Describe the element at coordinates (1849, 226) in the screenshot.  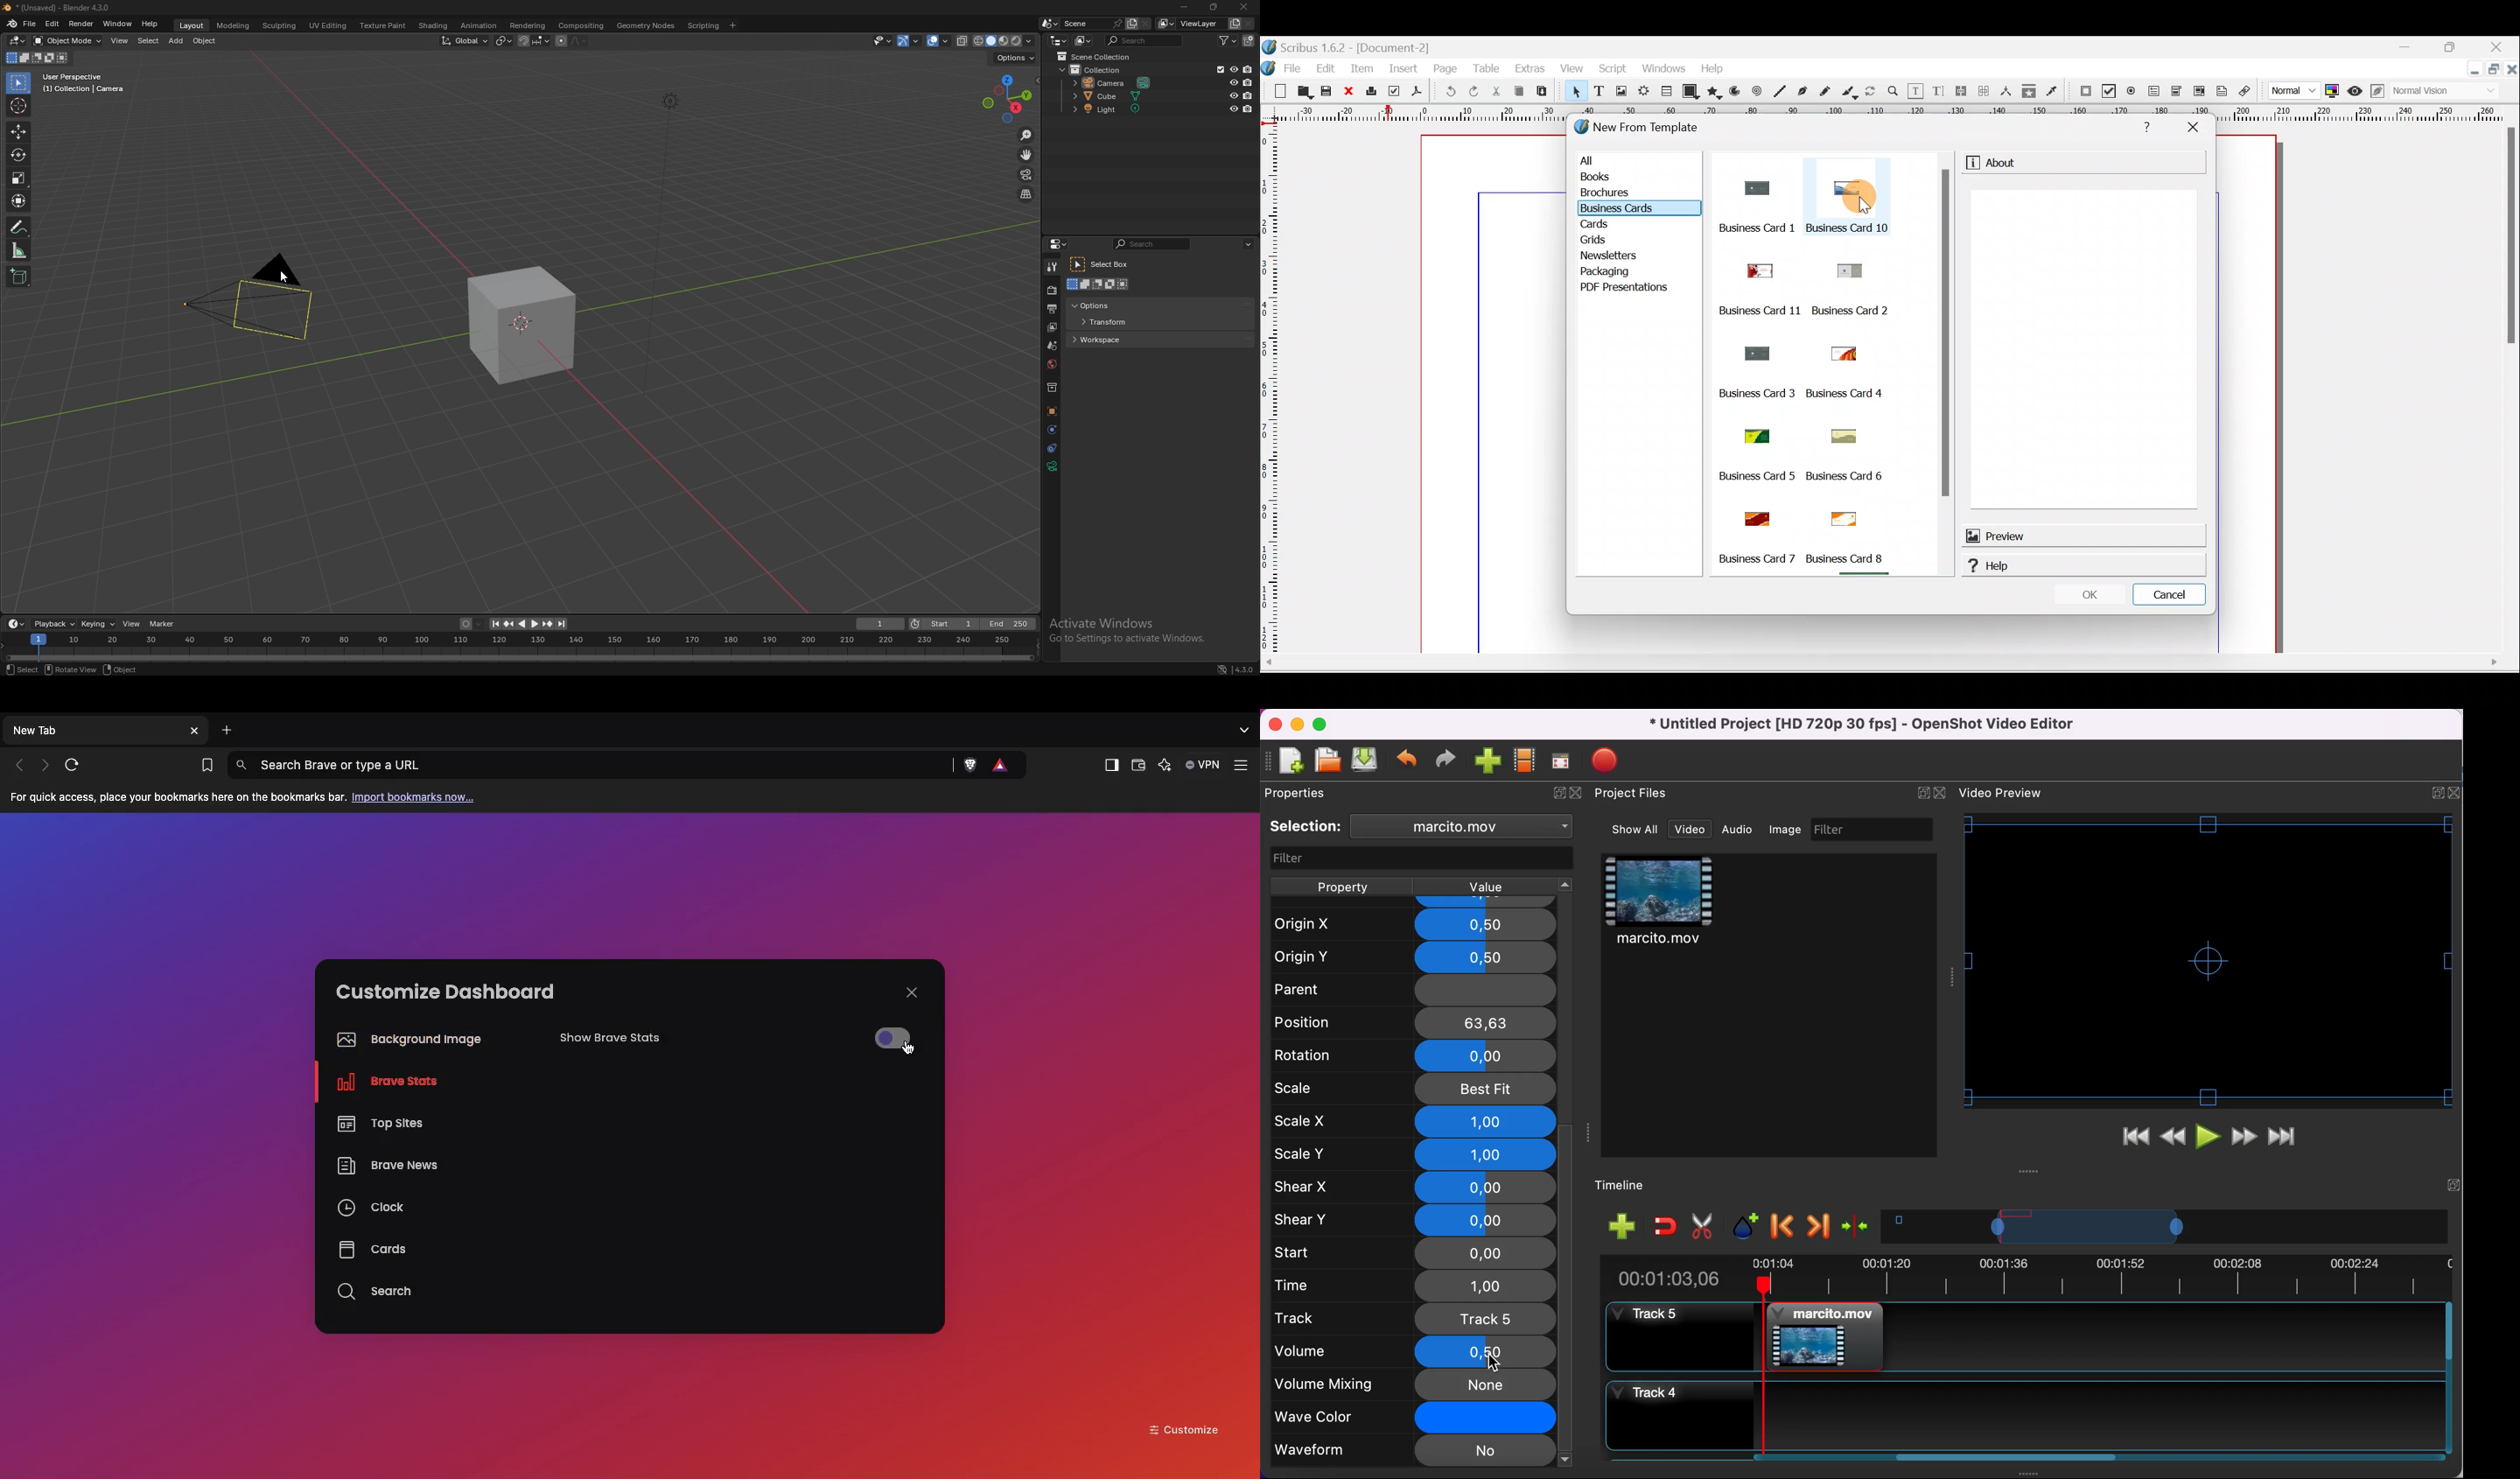
I see `Business Card 10` at that location.